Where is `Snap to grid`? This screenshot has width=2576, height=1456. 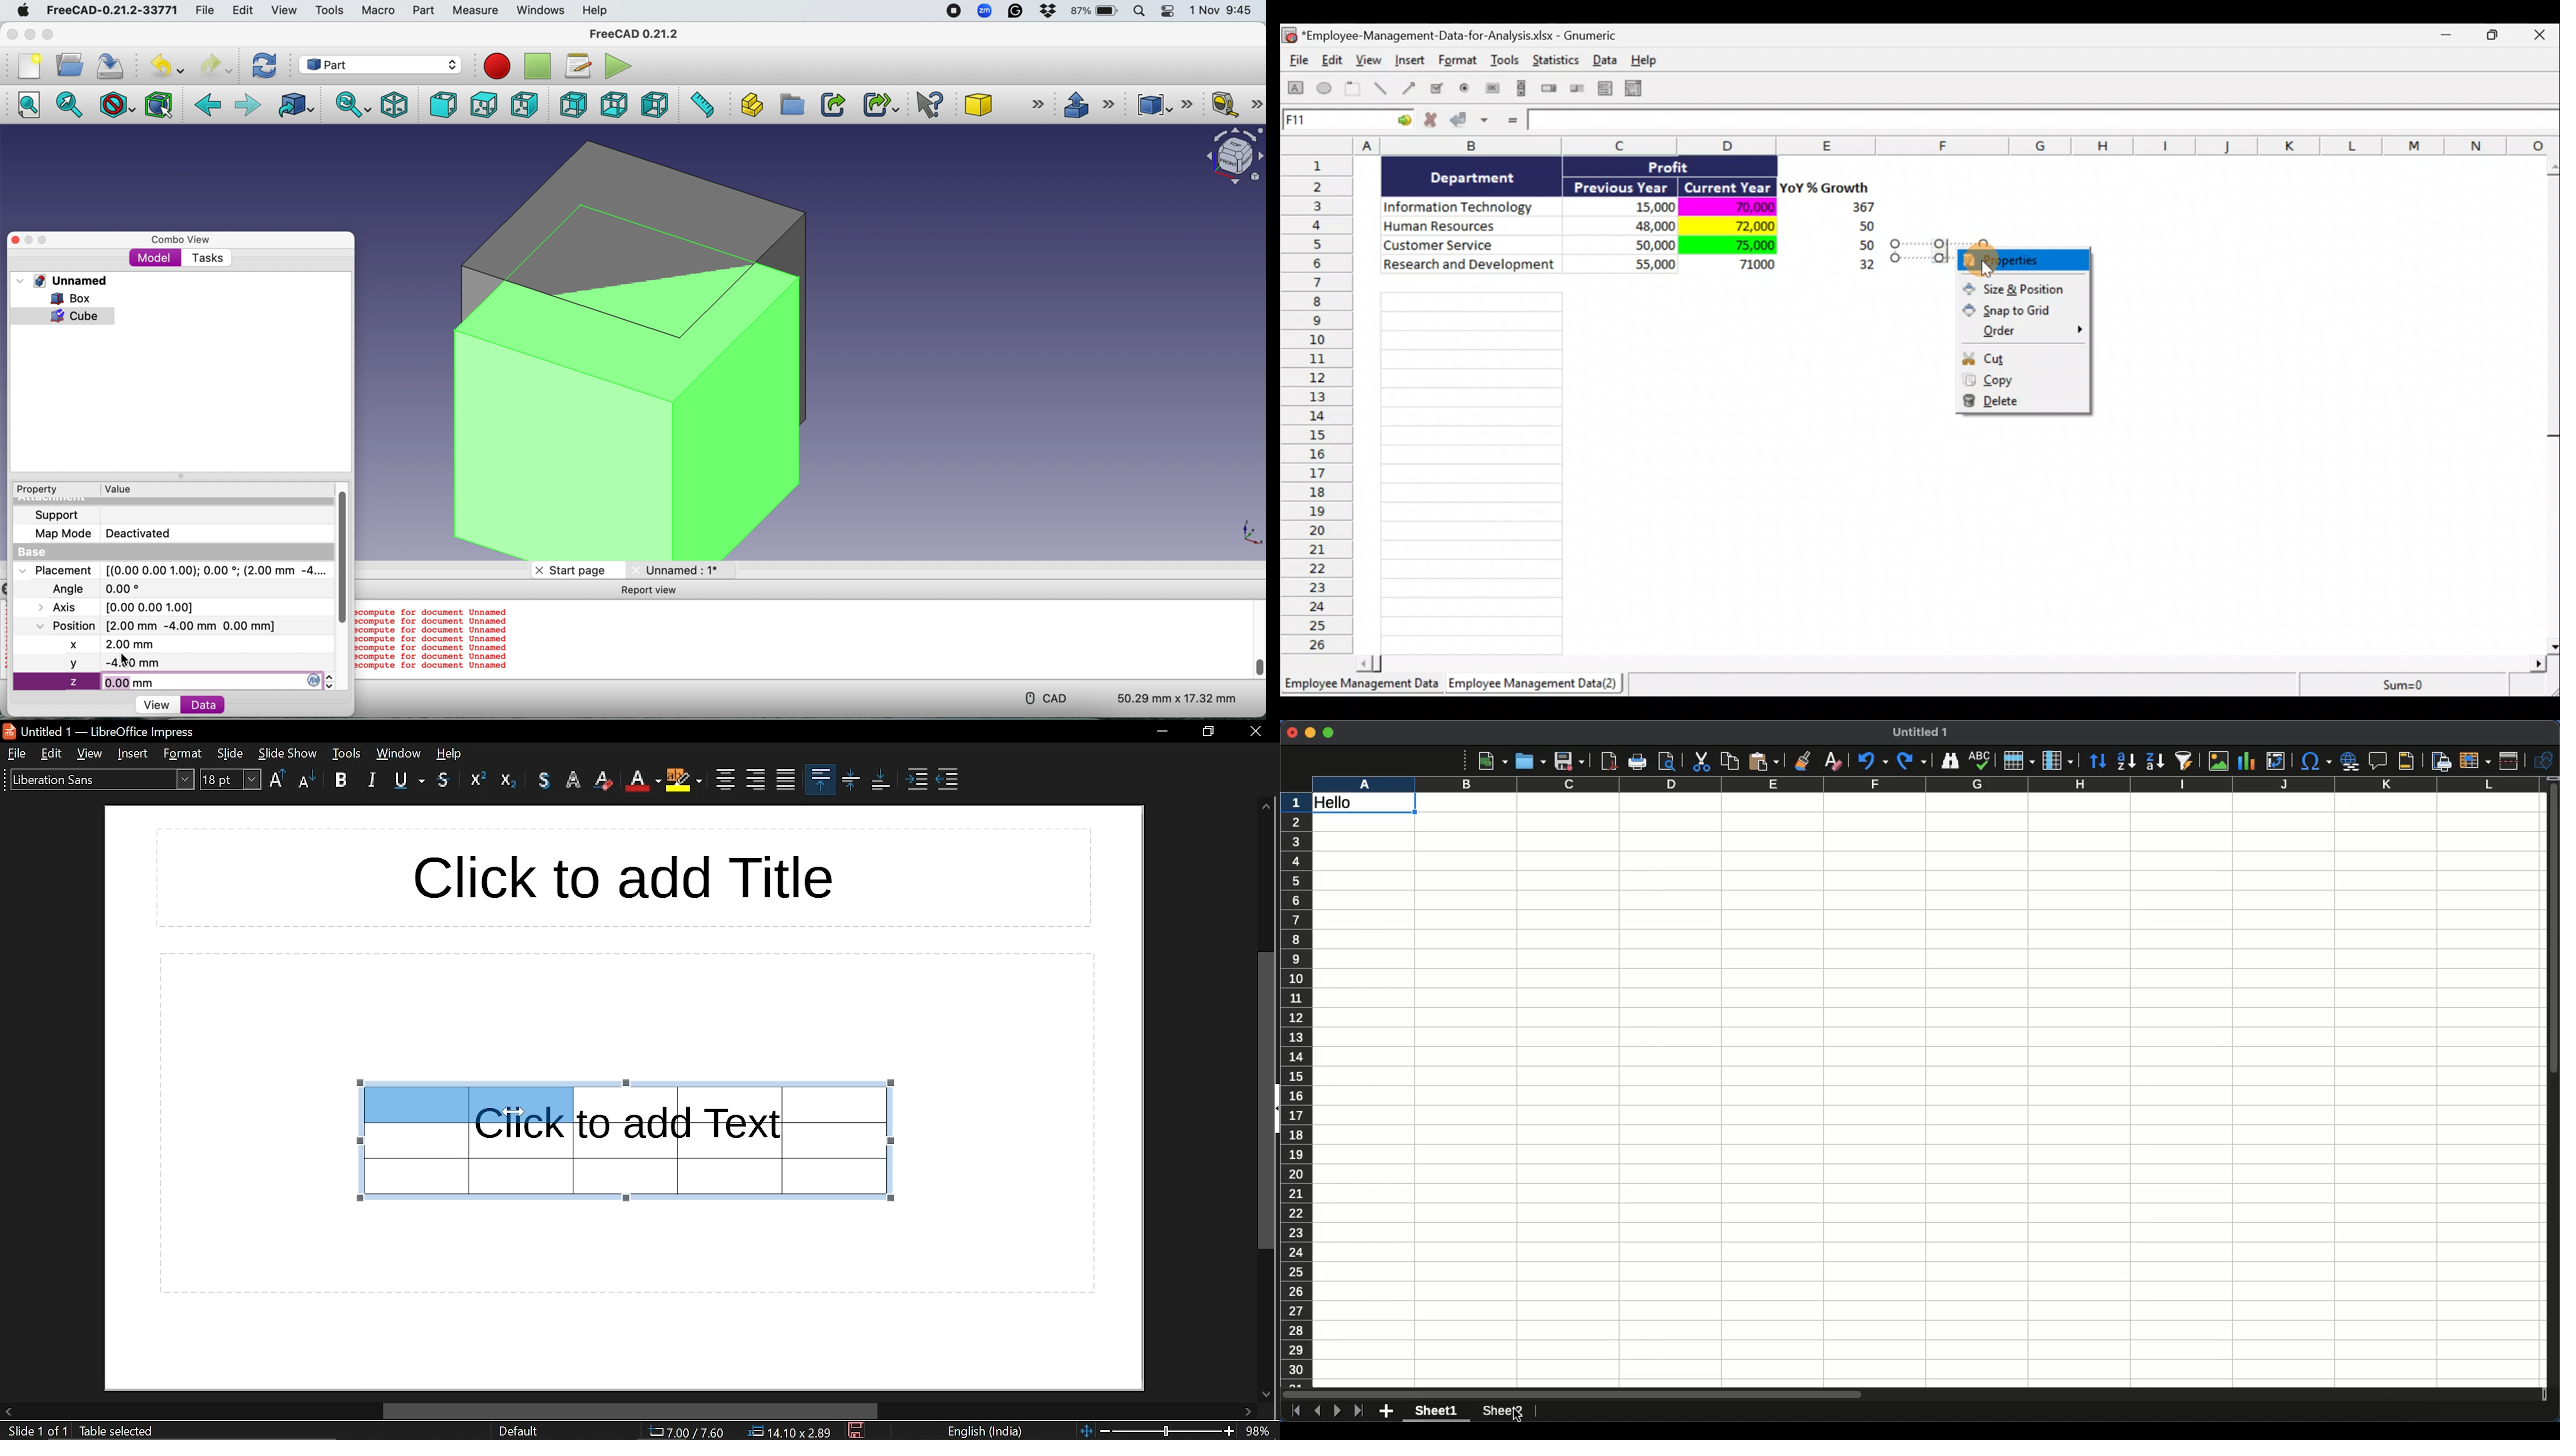 Snap to grid is located at coordinates (2025, 312).